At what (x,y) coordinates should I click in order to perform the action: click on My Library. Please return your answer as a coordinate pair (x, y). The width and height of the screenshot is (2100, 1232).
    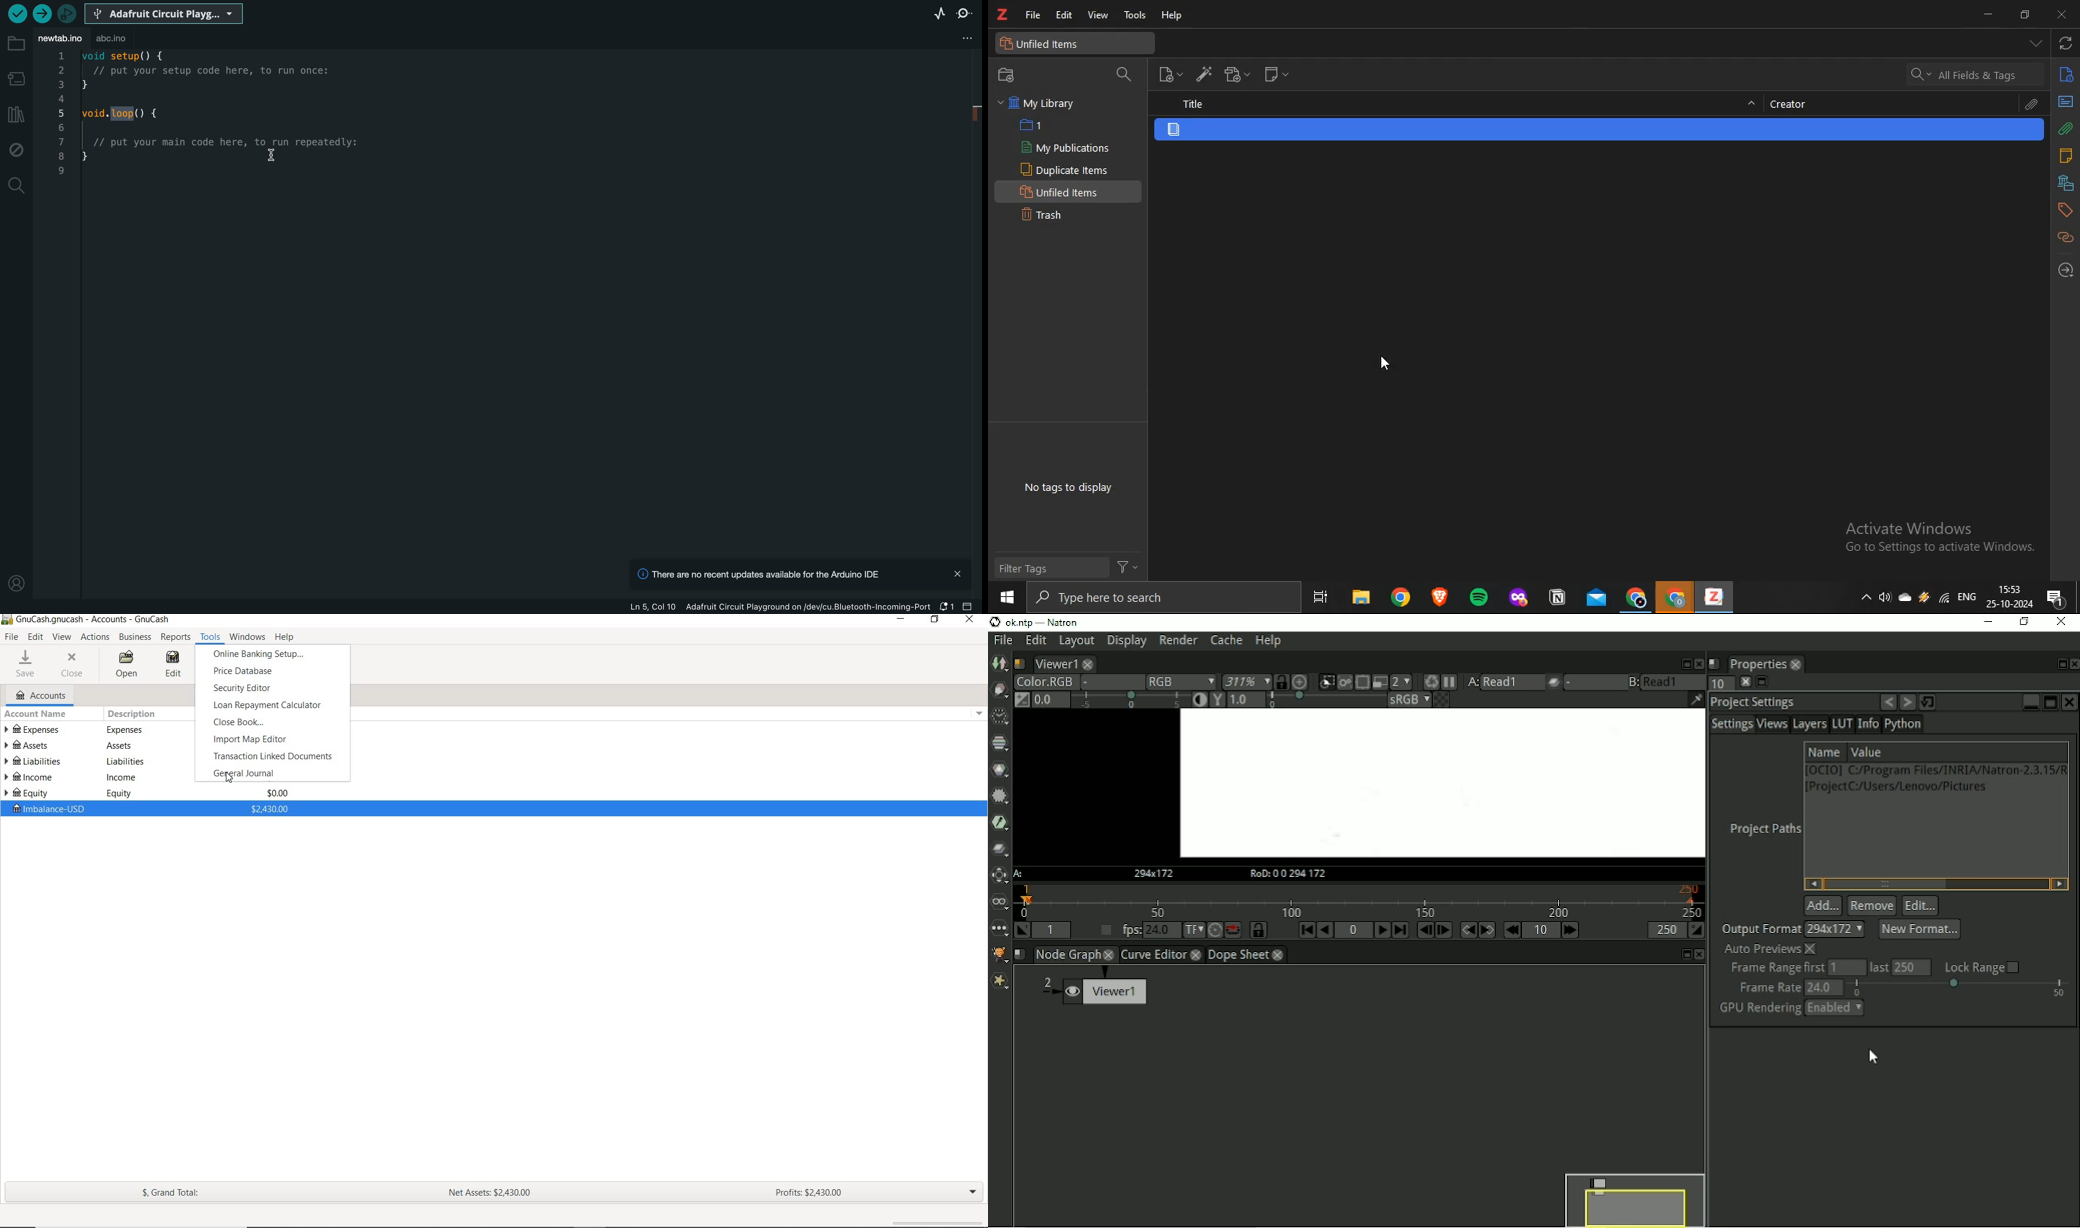
    Looking at the image, I should click on (1039, 103).